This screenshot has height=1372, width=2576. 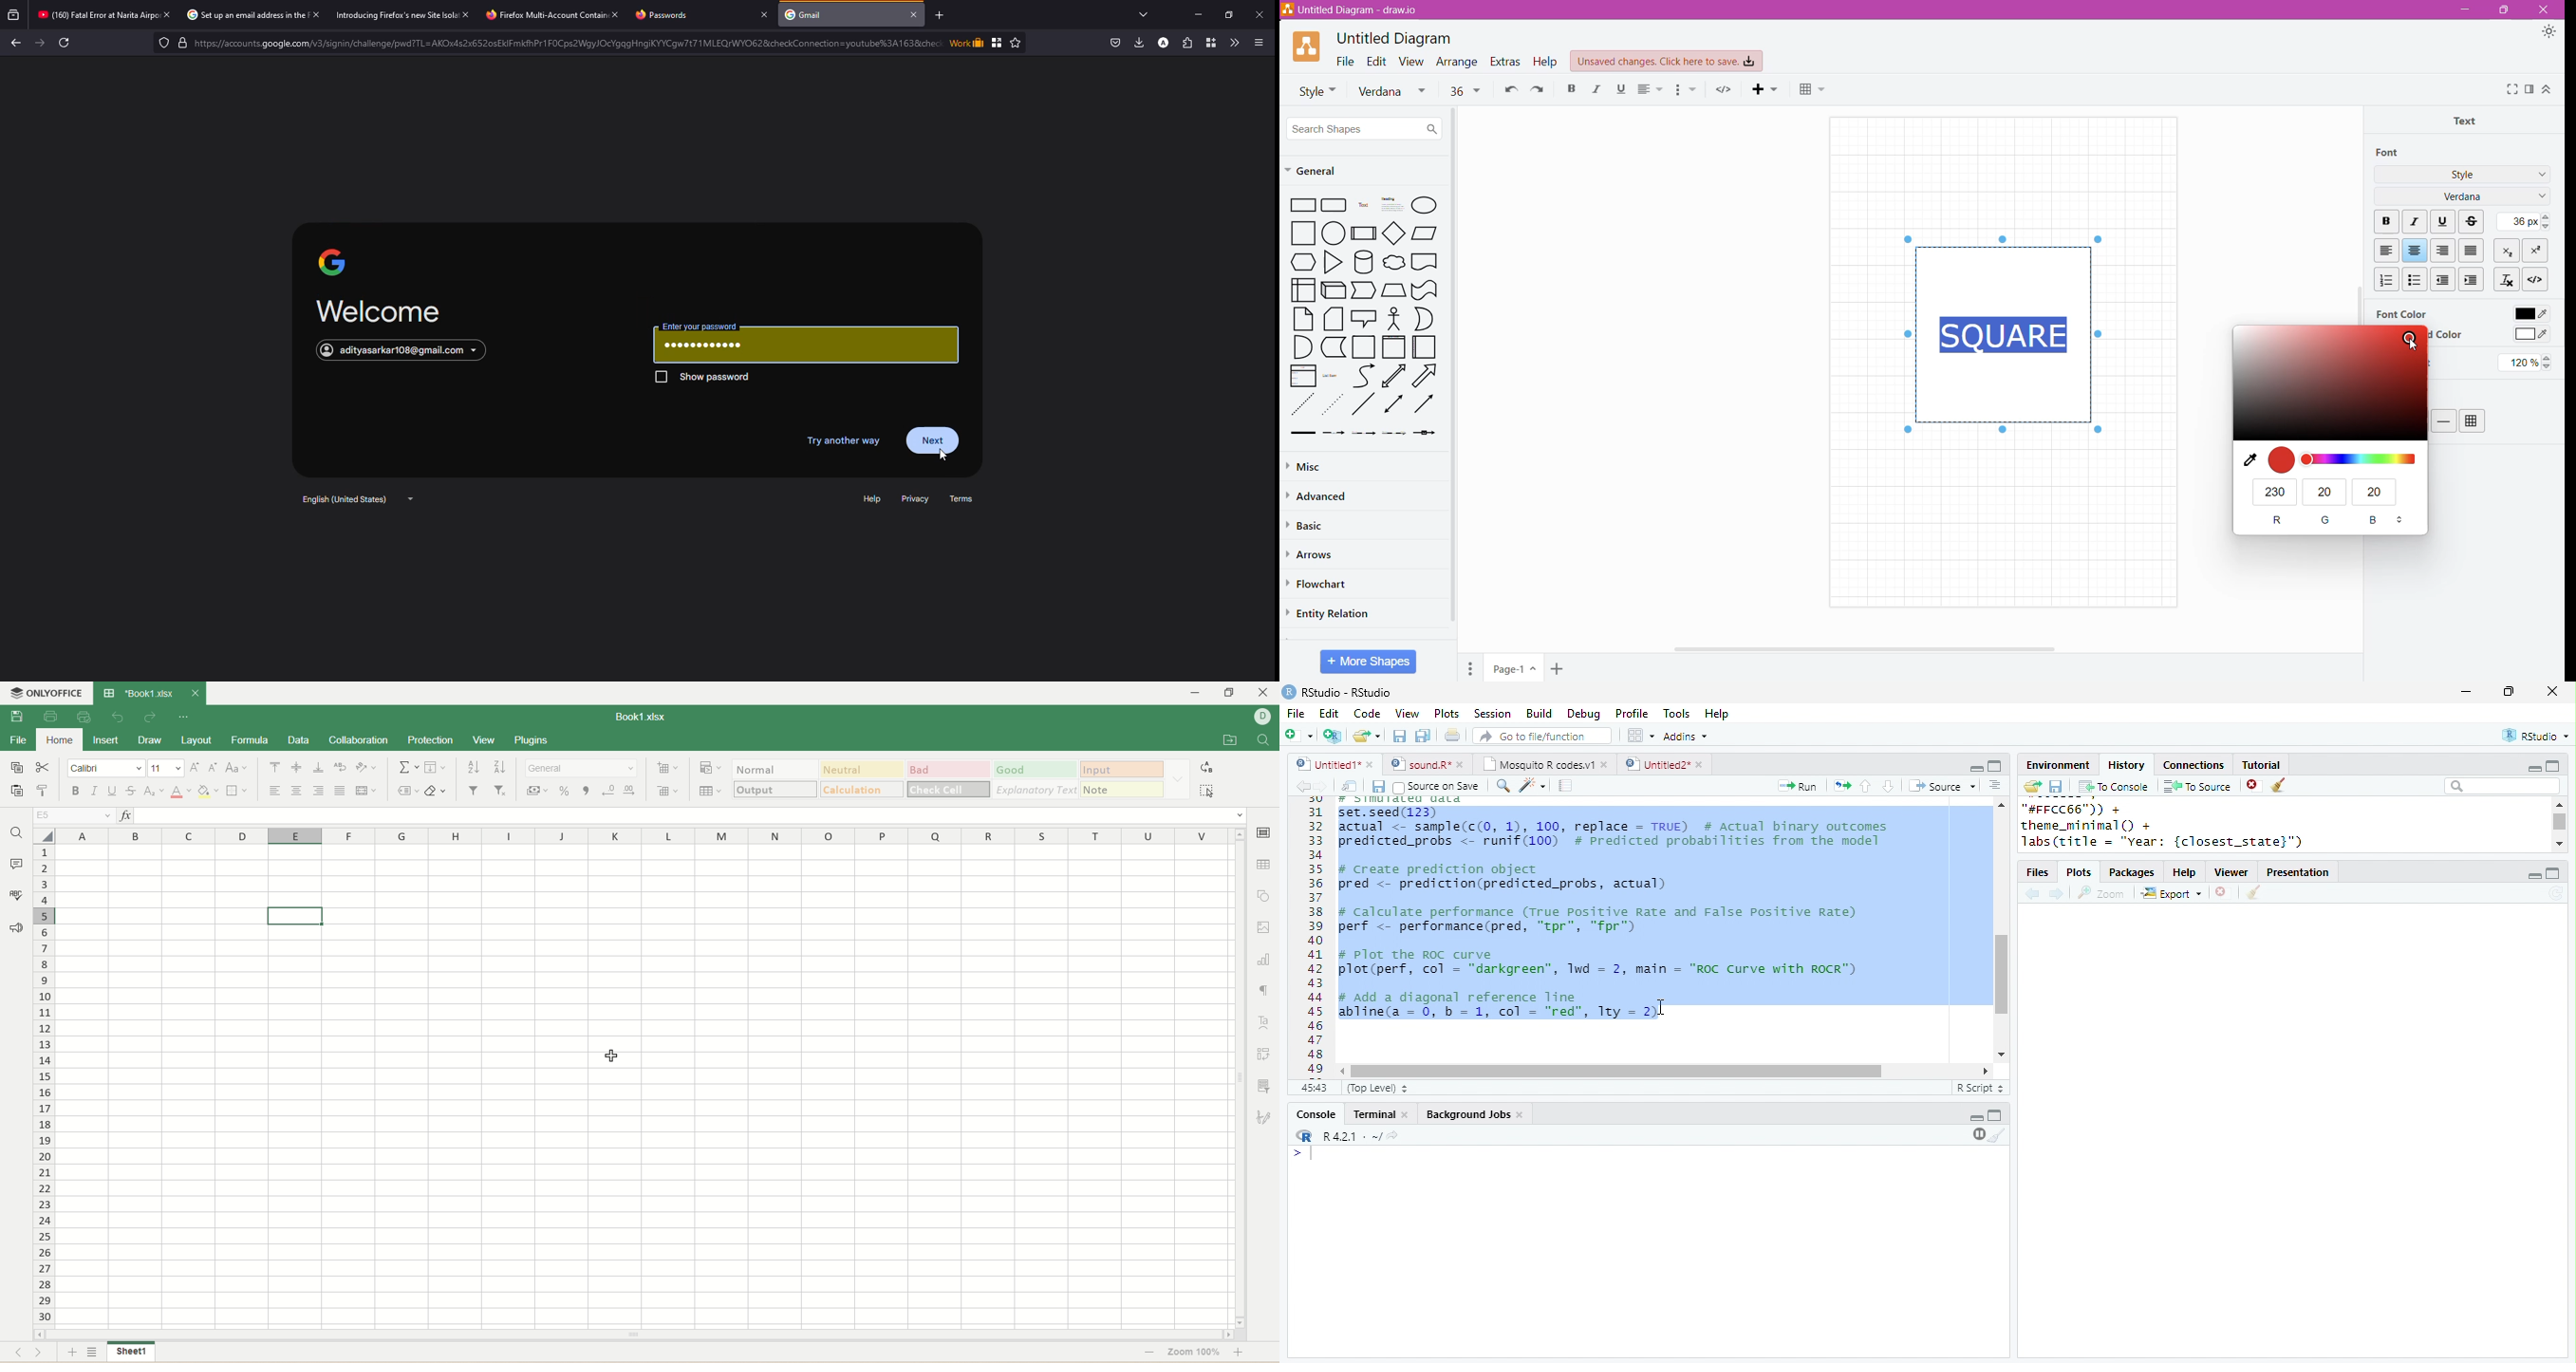 I want to click on open folder, so click(x=2031, y=786).